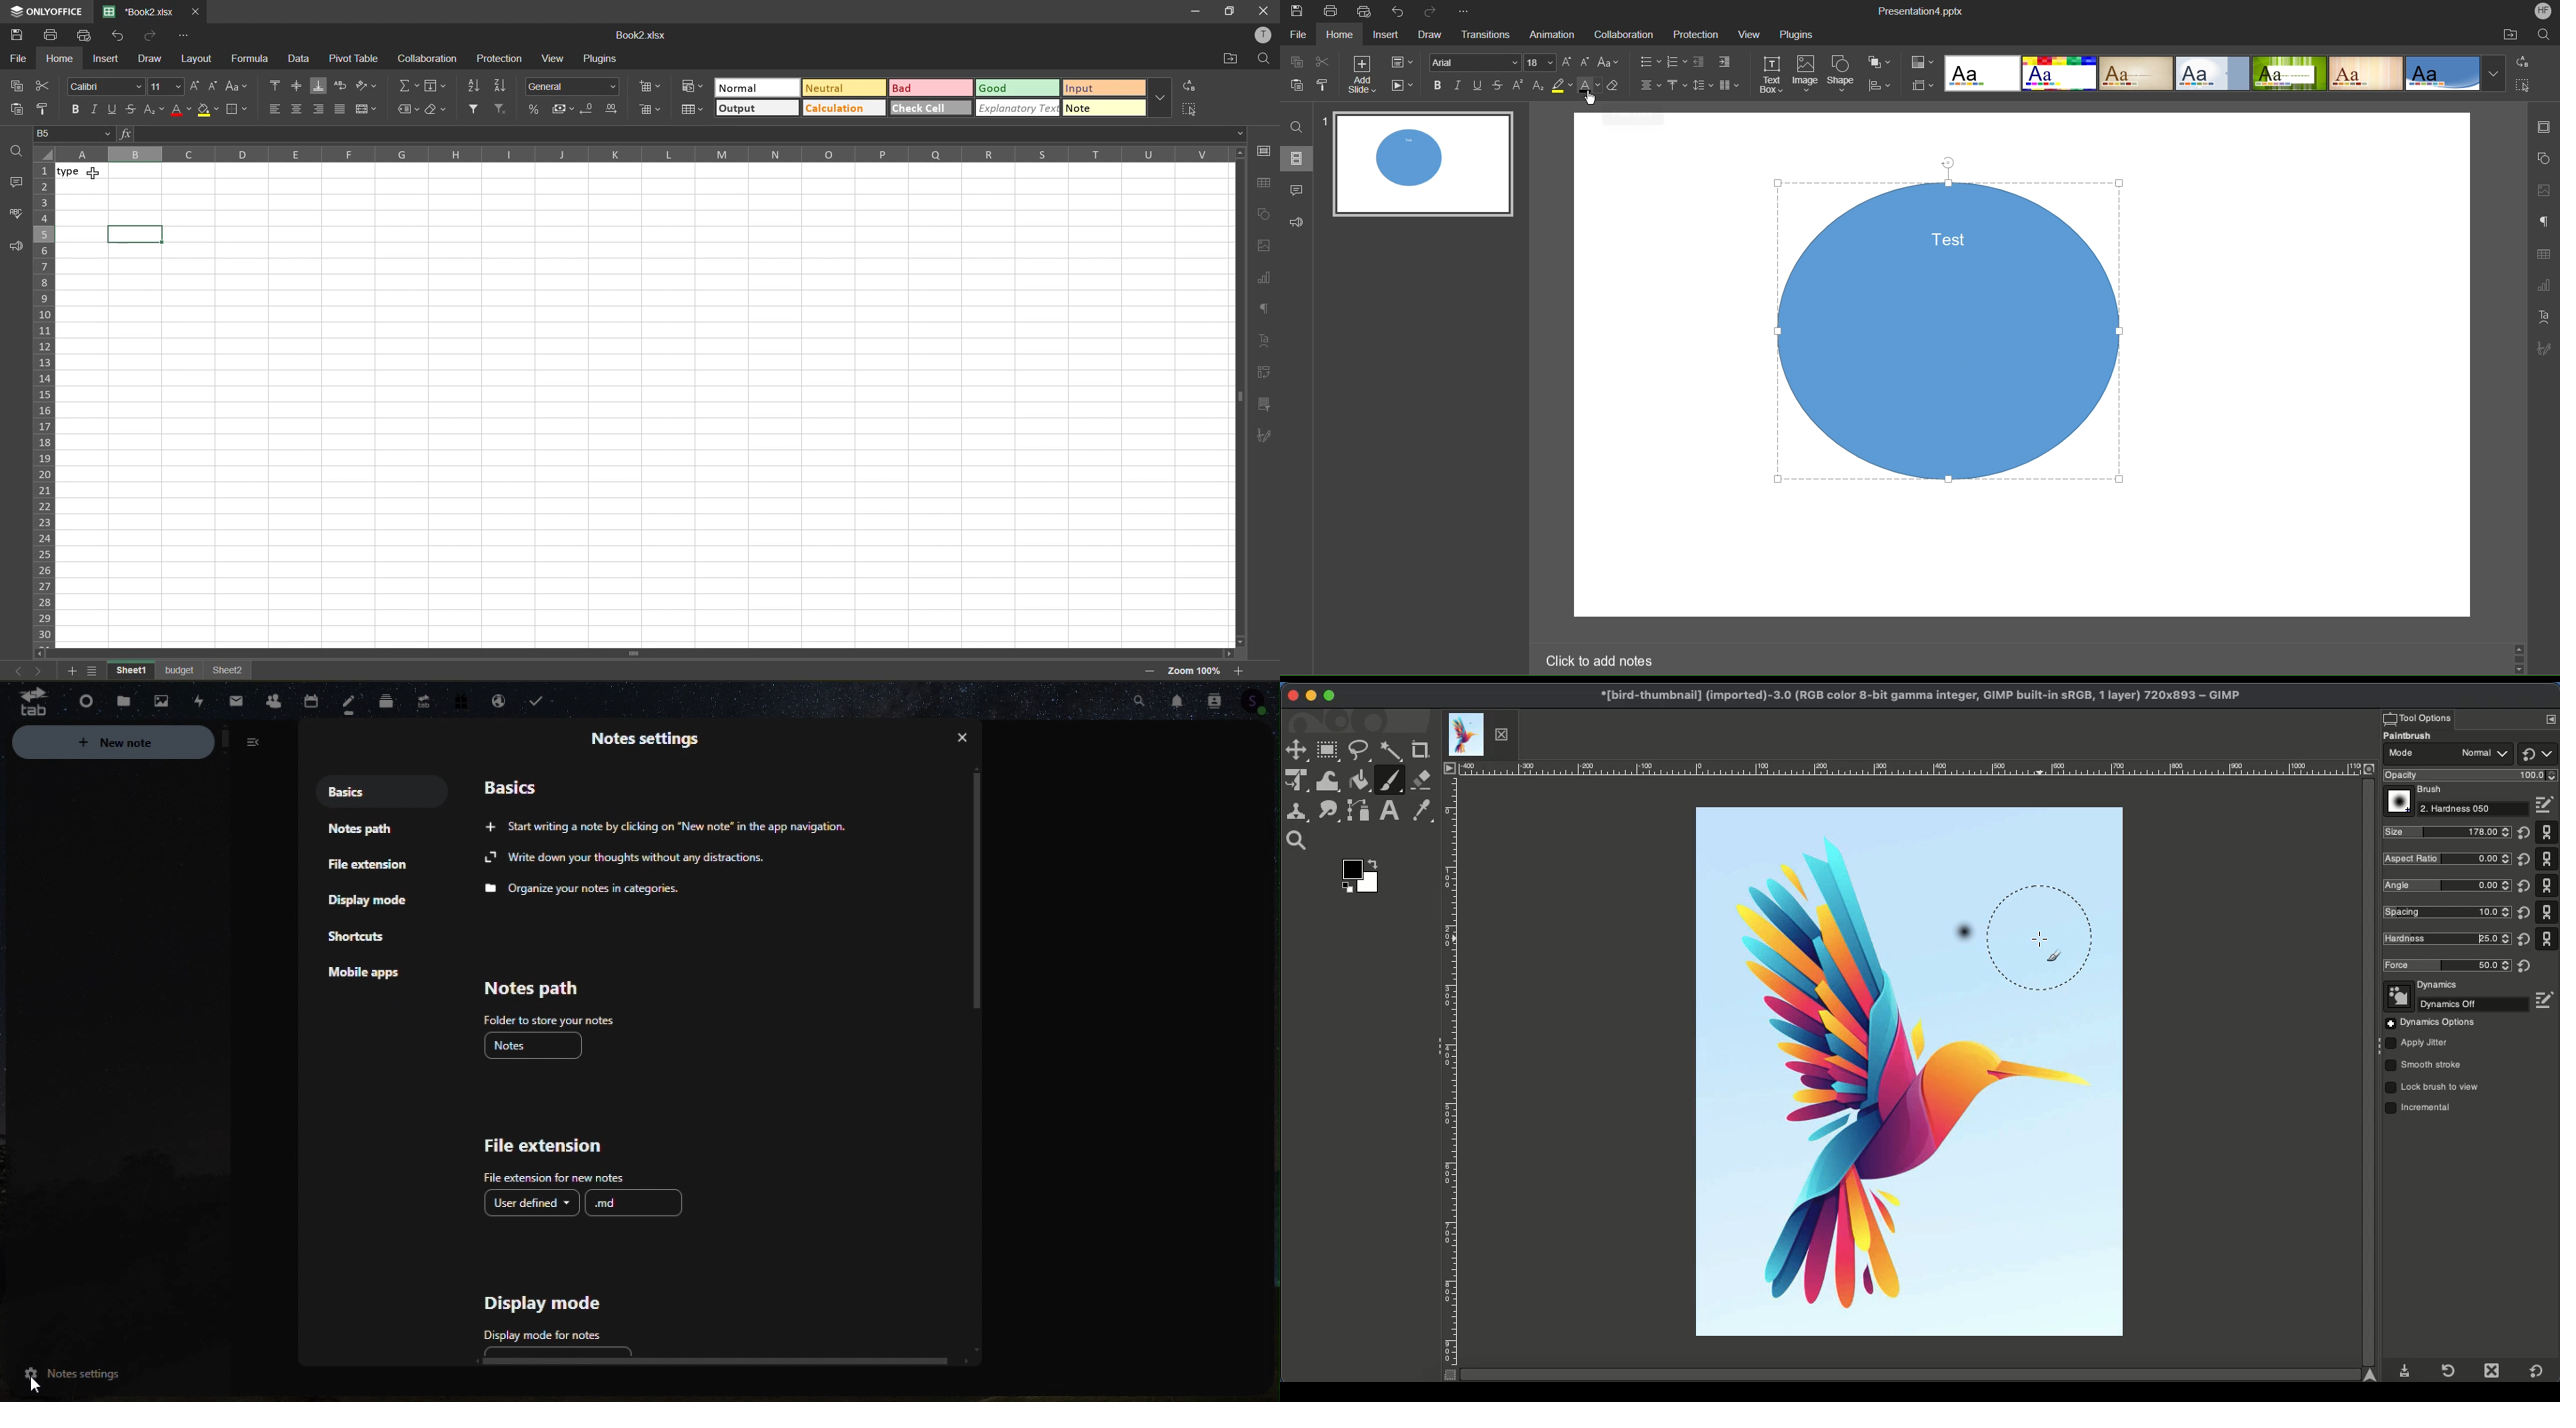 The width and height of the screenshot is (2576, 1428). What do you see at coordinates (1265, 151) in the screenshot?
I see `cell settings` at bounding box center [1265, 151].